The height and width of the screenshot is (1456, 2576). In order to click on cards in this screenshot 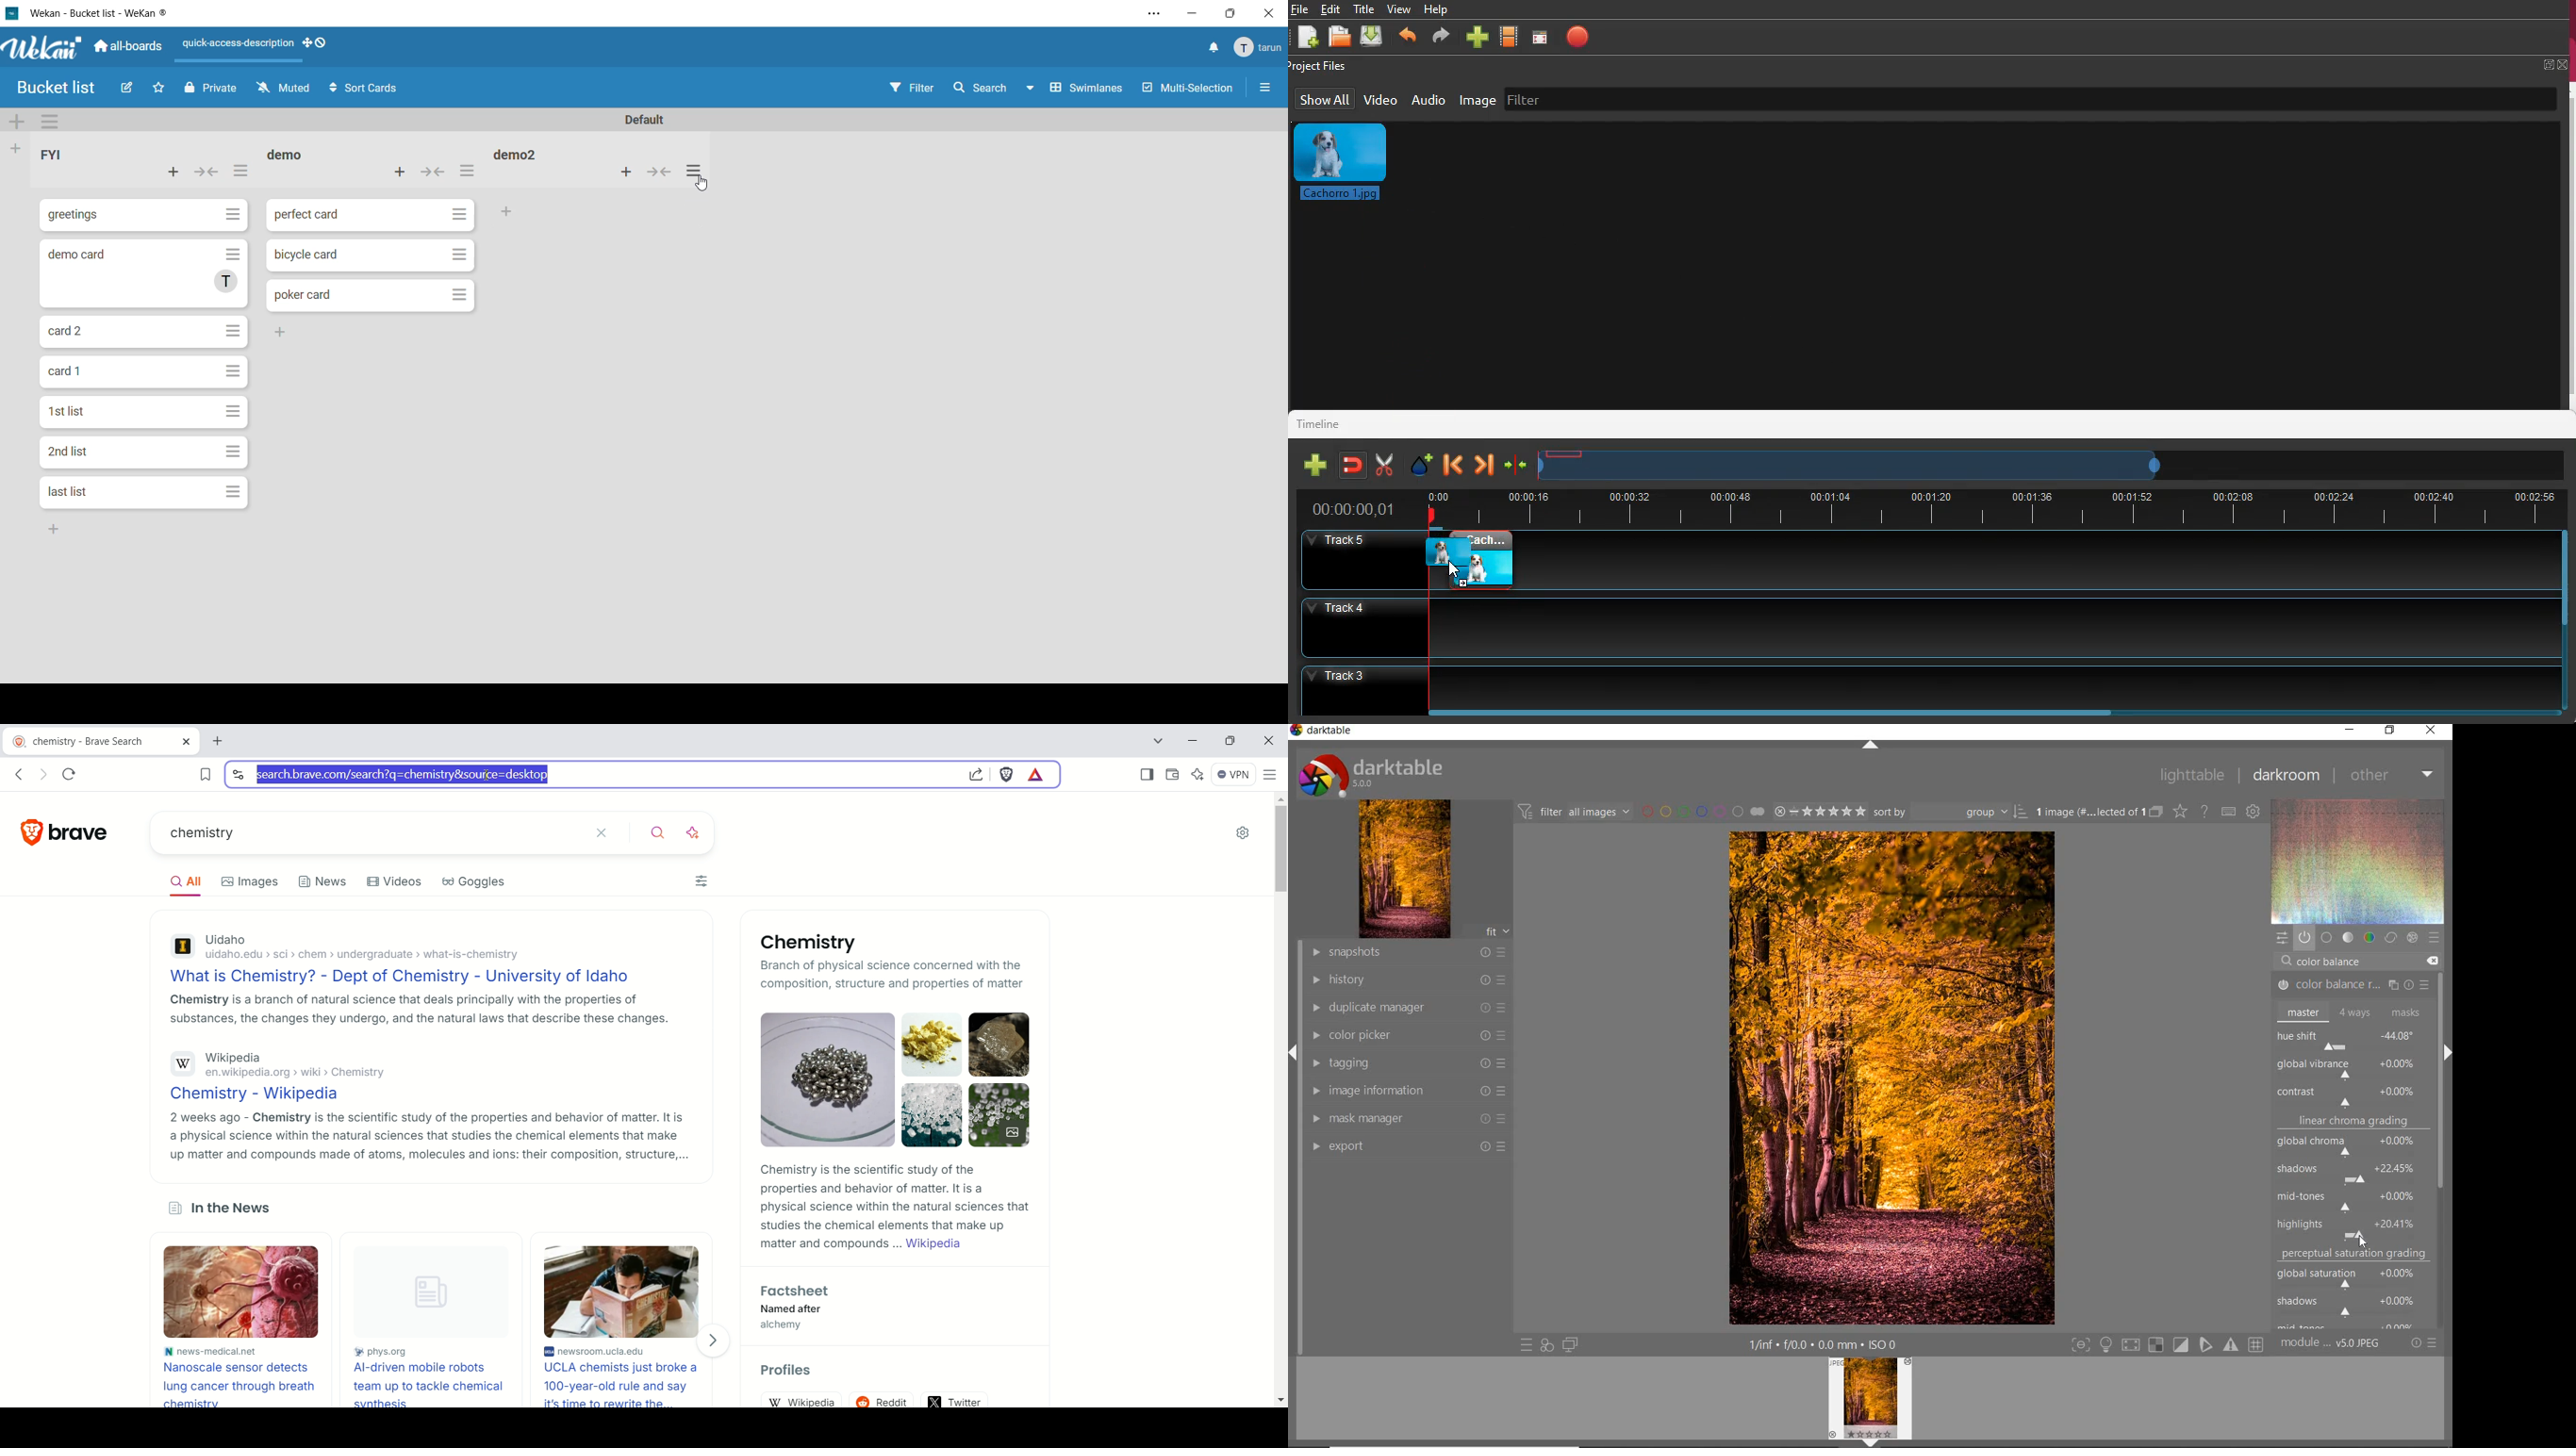, I will do `click(370, 215)`.